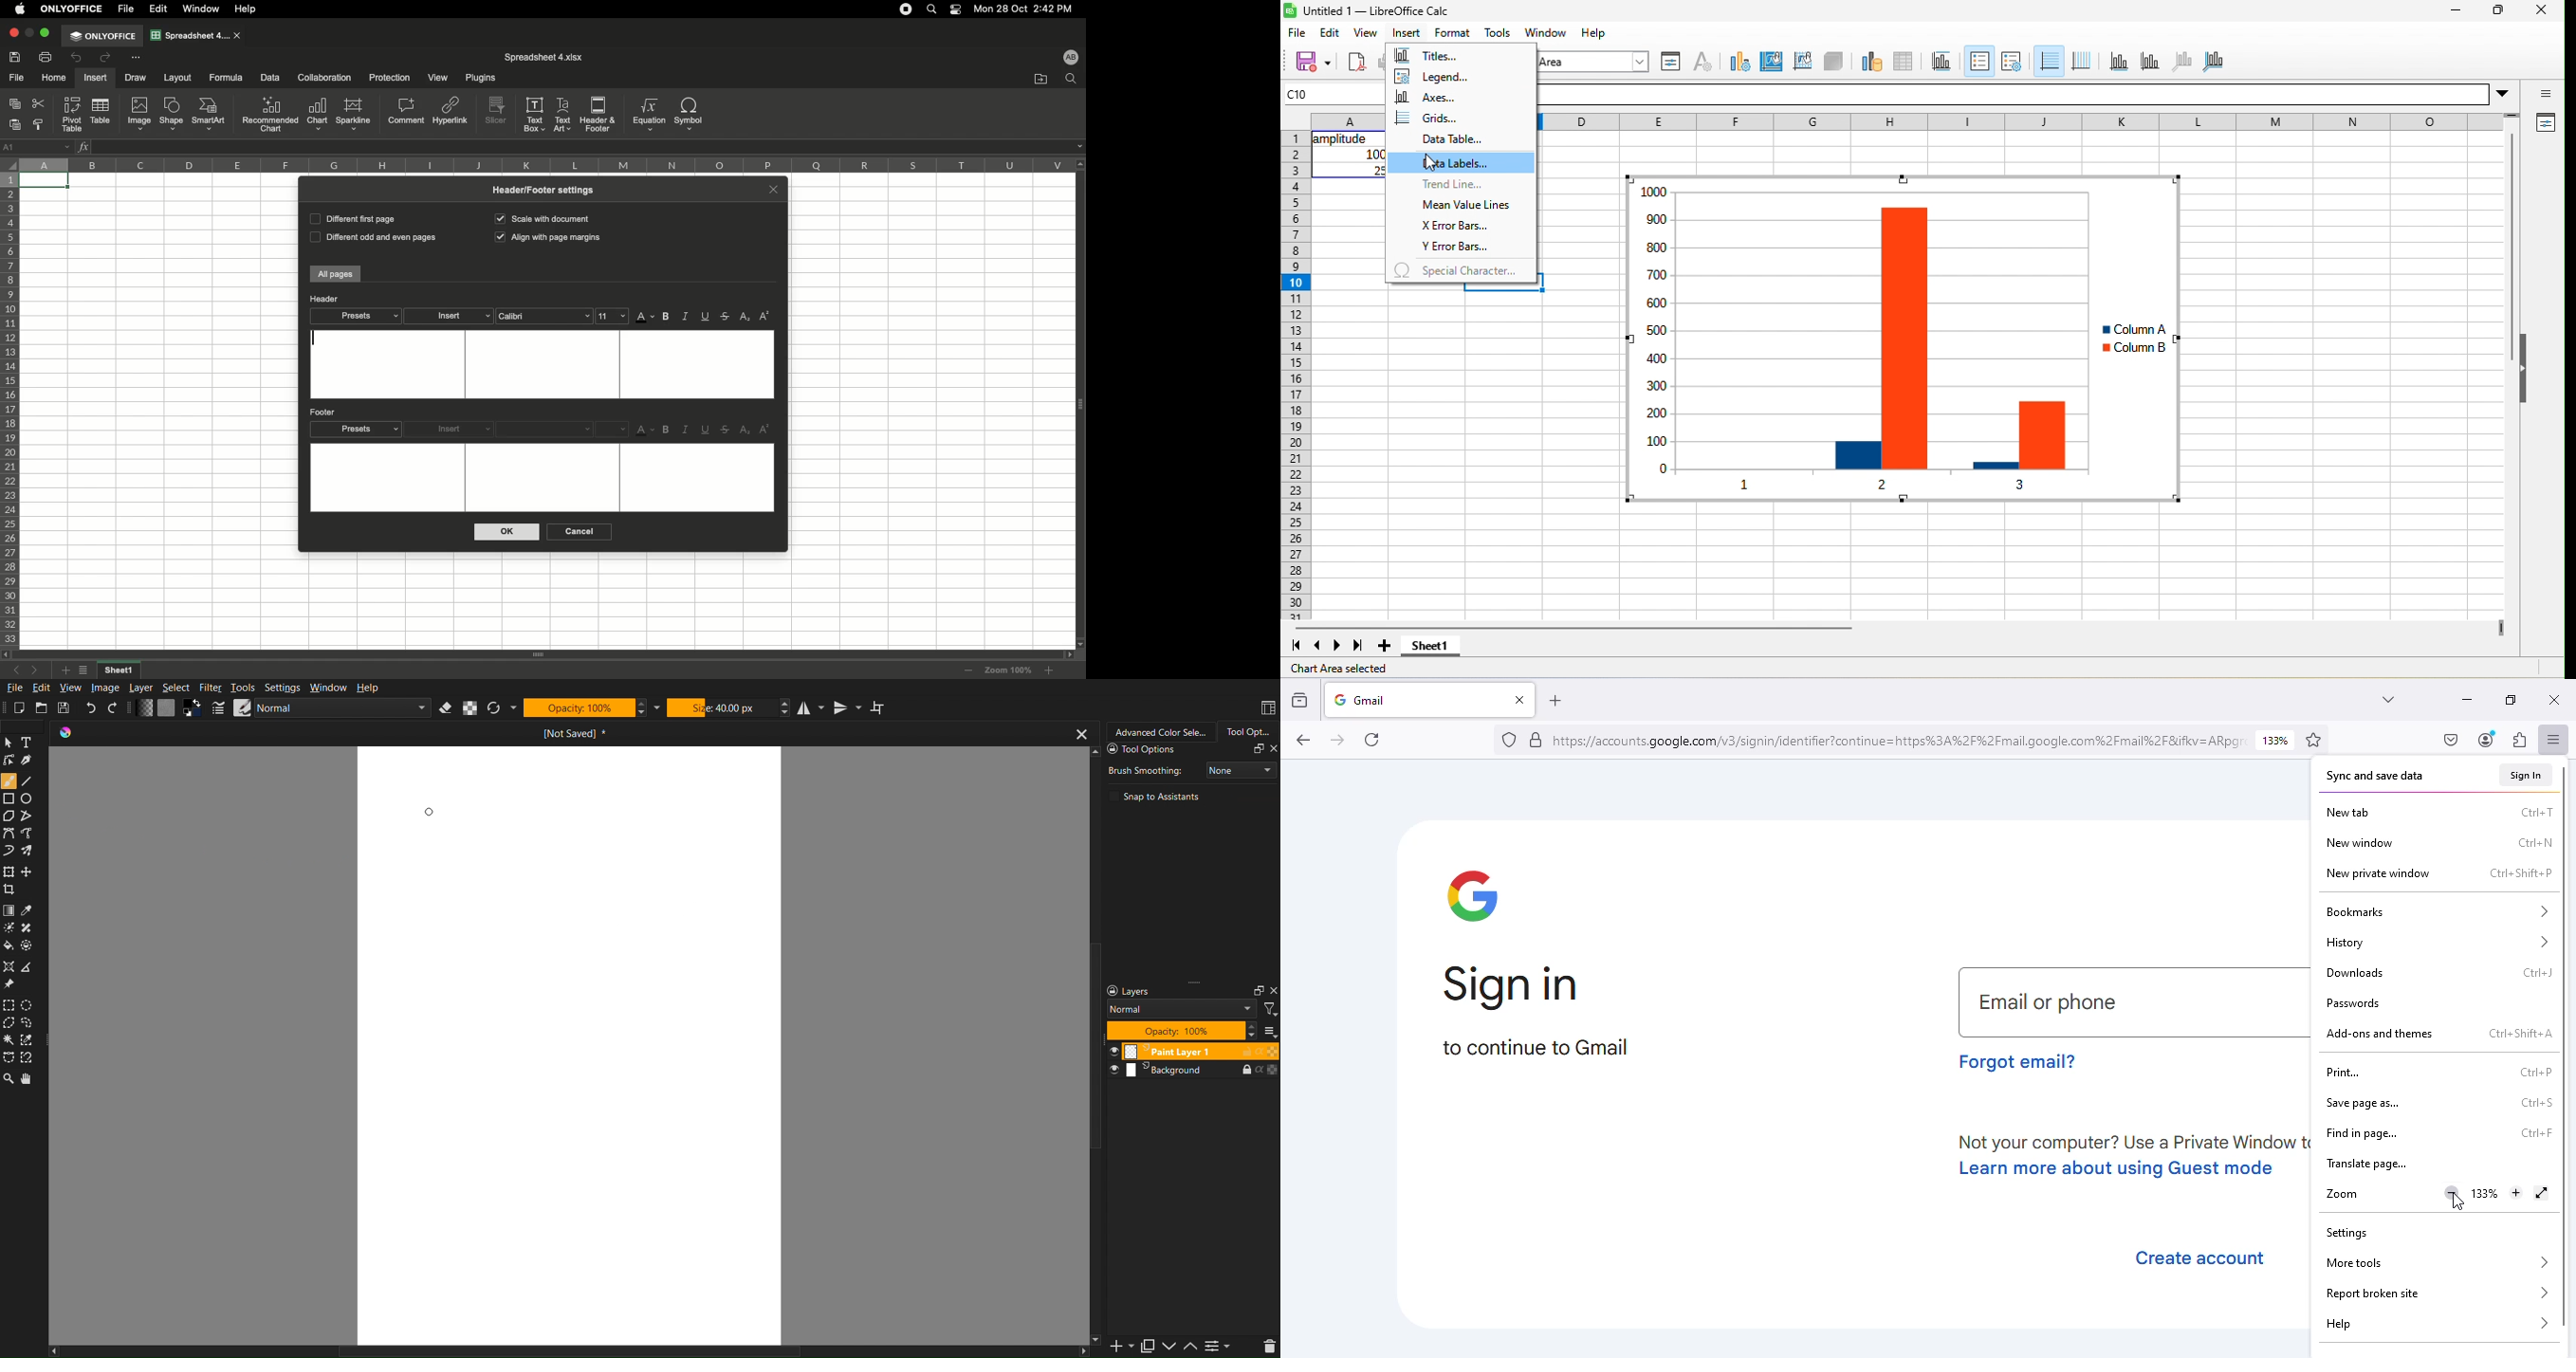 Image resolution: width=2576 pixels, height=1372 pixels. I want to click on column headings, so click(2033, 121).